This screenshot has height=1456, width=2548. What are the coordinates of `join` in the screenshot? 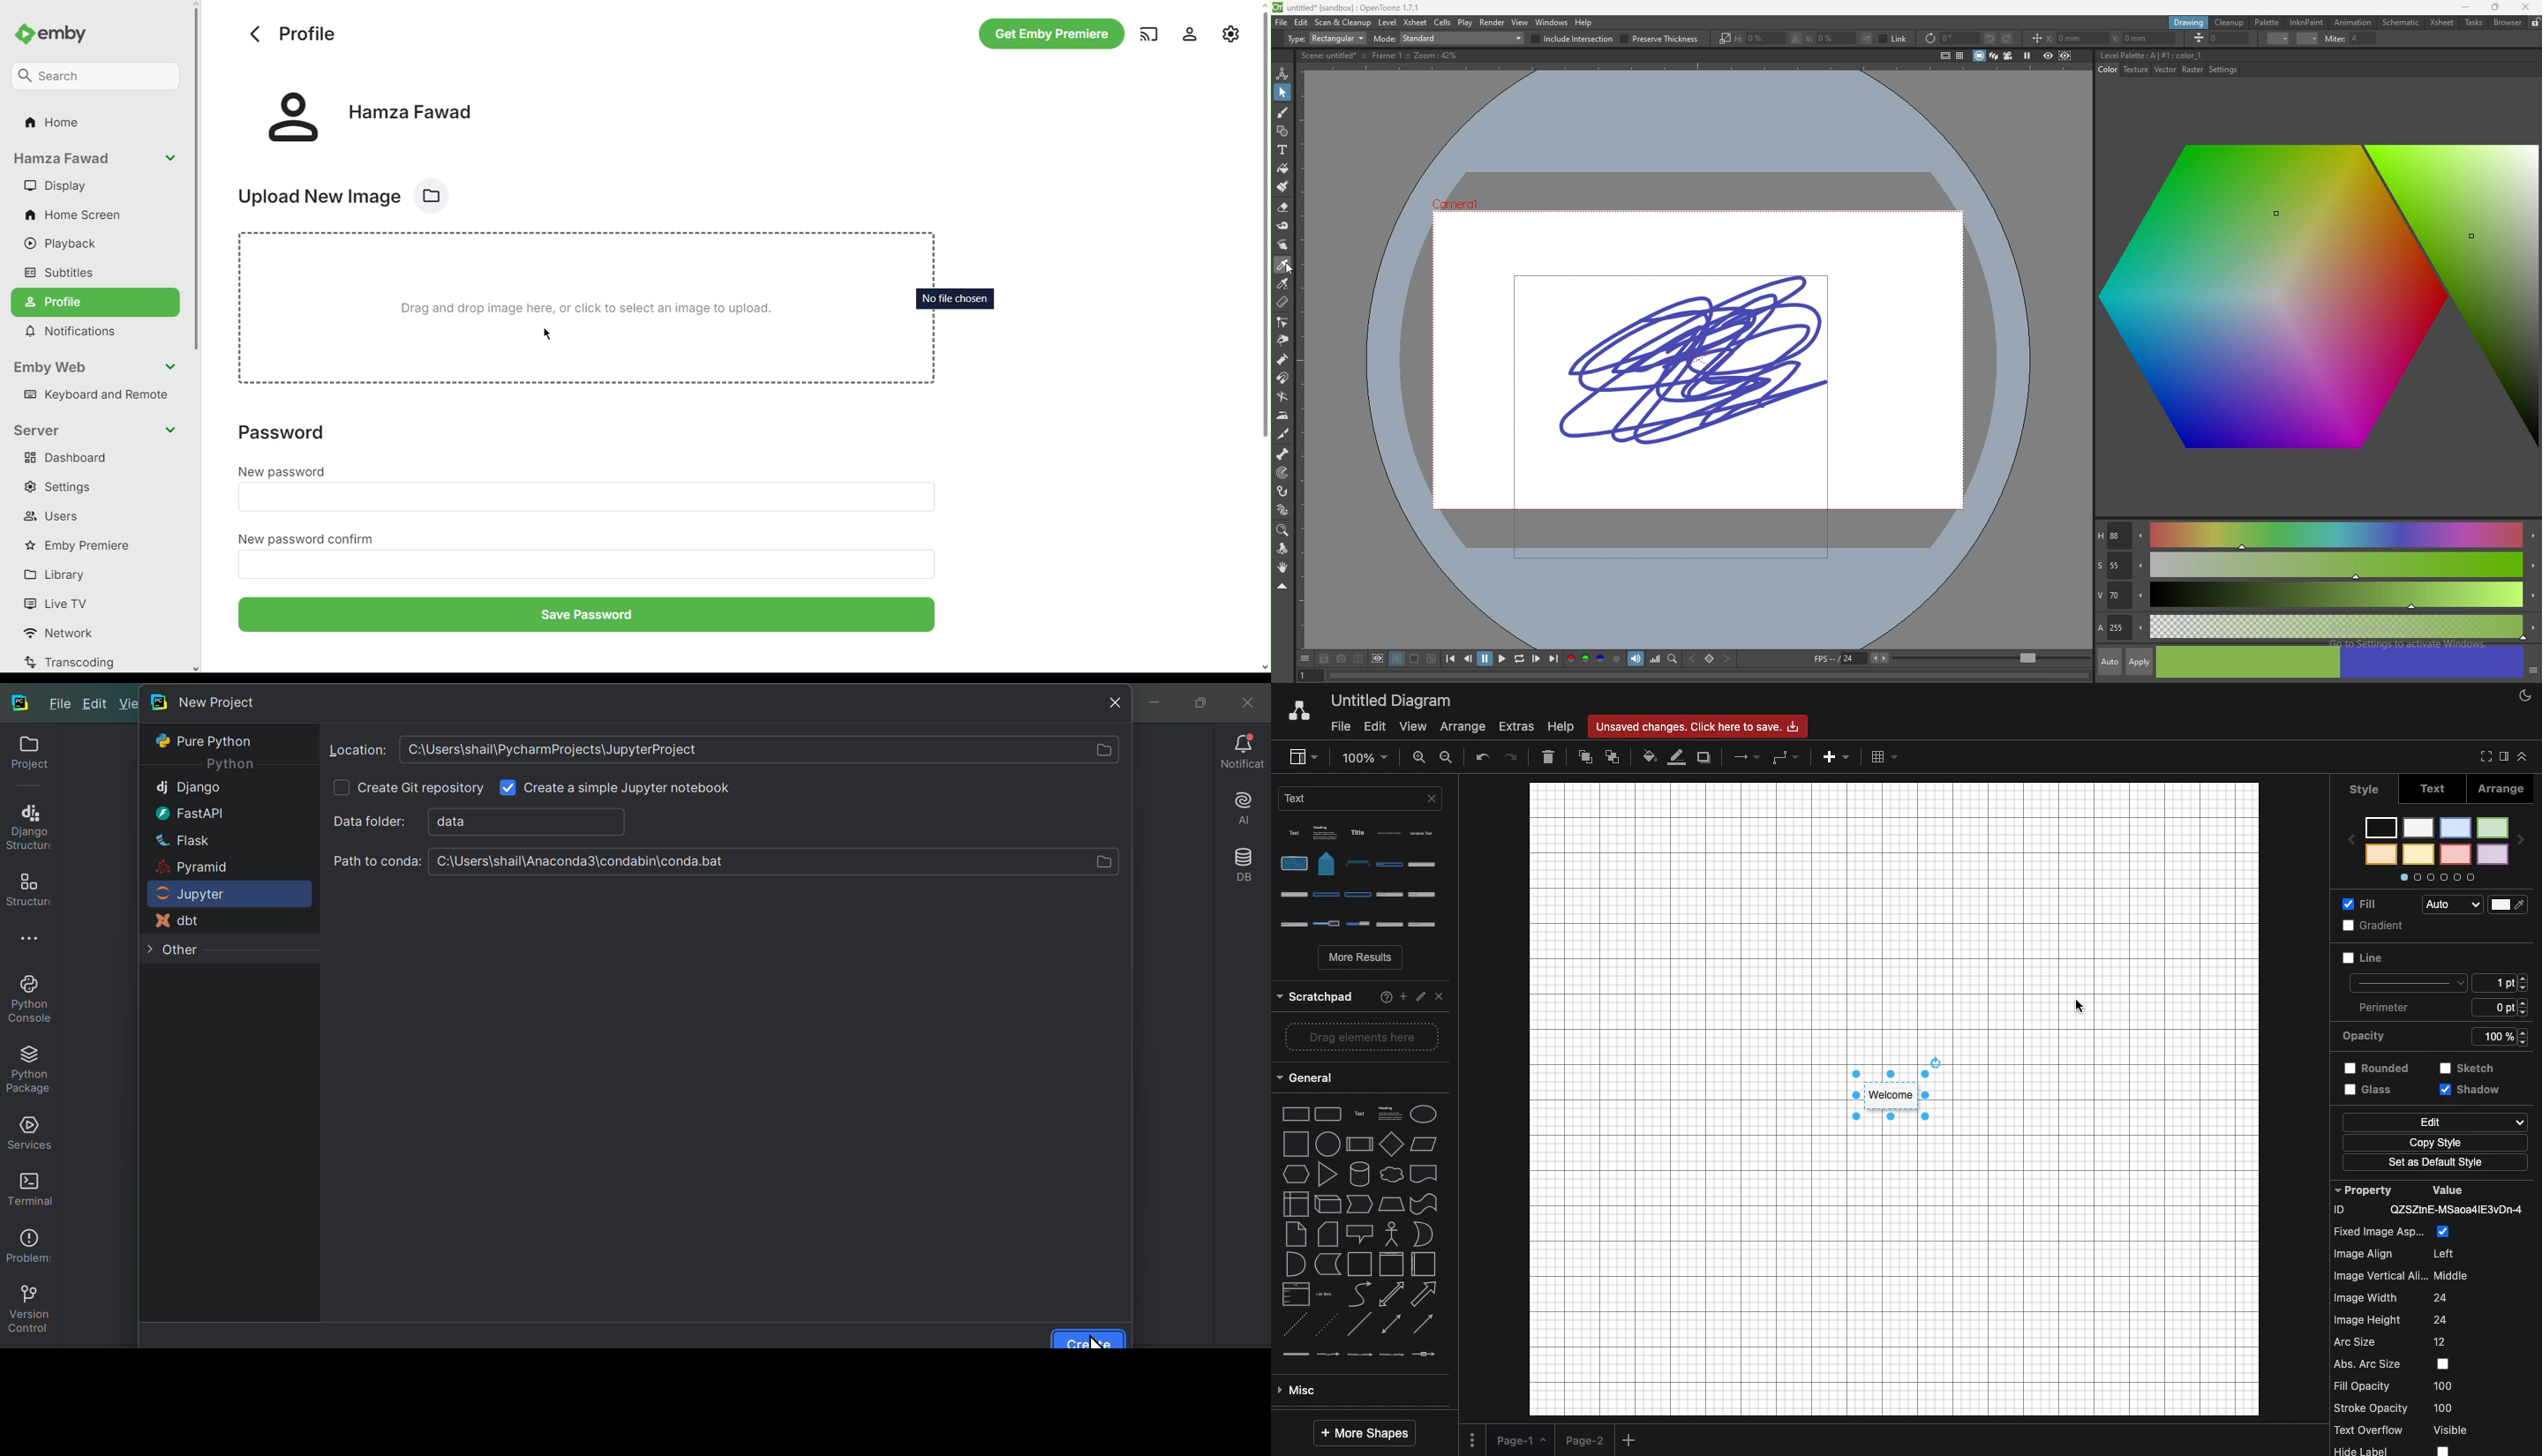 It's located at (2308, 38).